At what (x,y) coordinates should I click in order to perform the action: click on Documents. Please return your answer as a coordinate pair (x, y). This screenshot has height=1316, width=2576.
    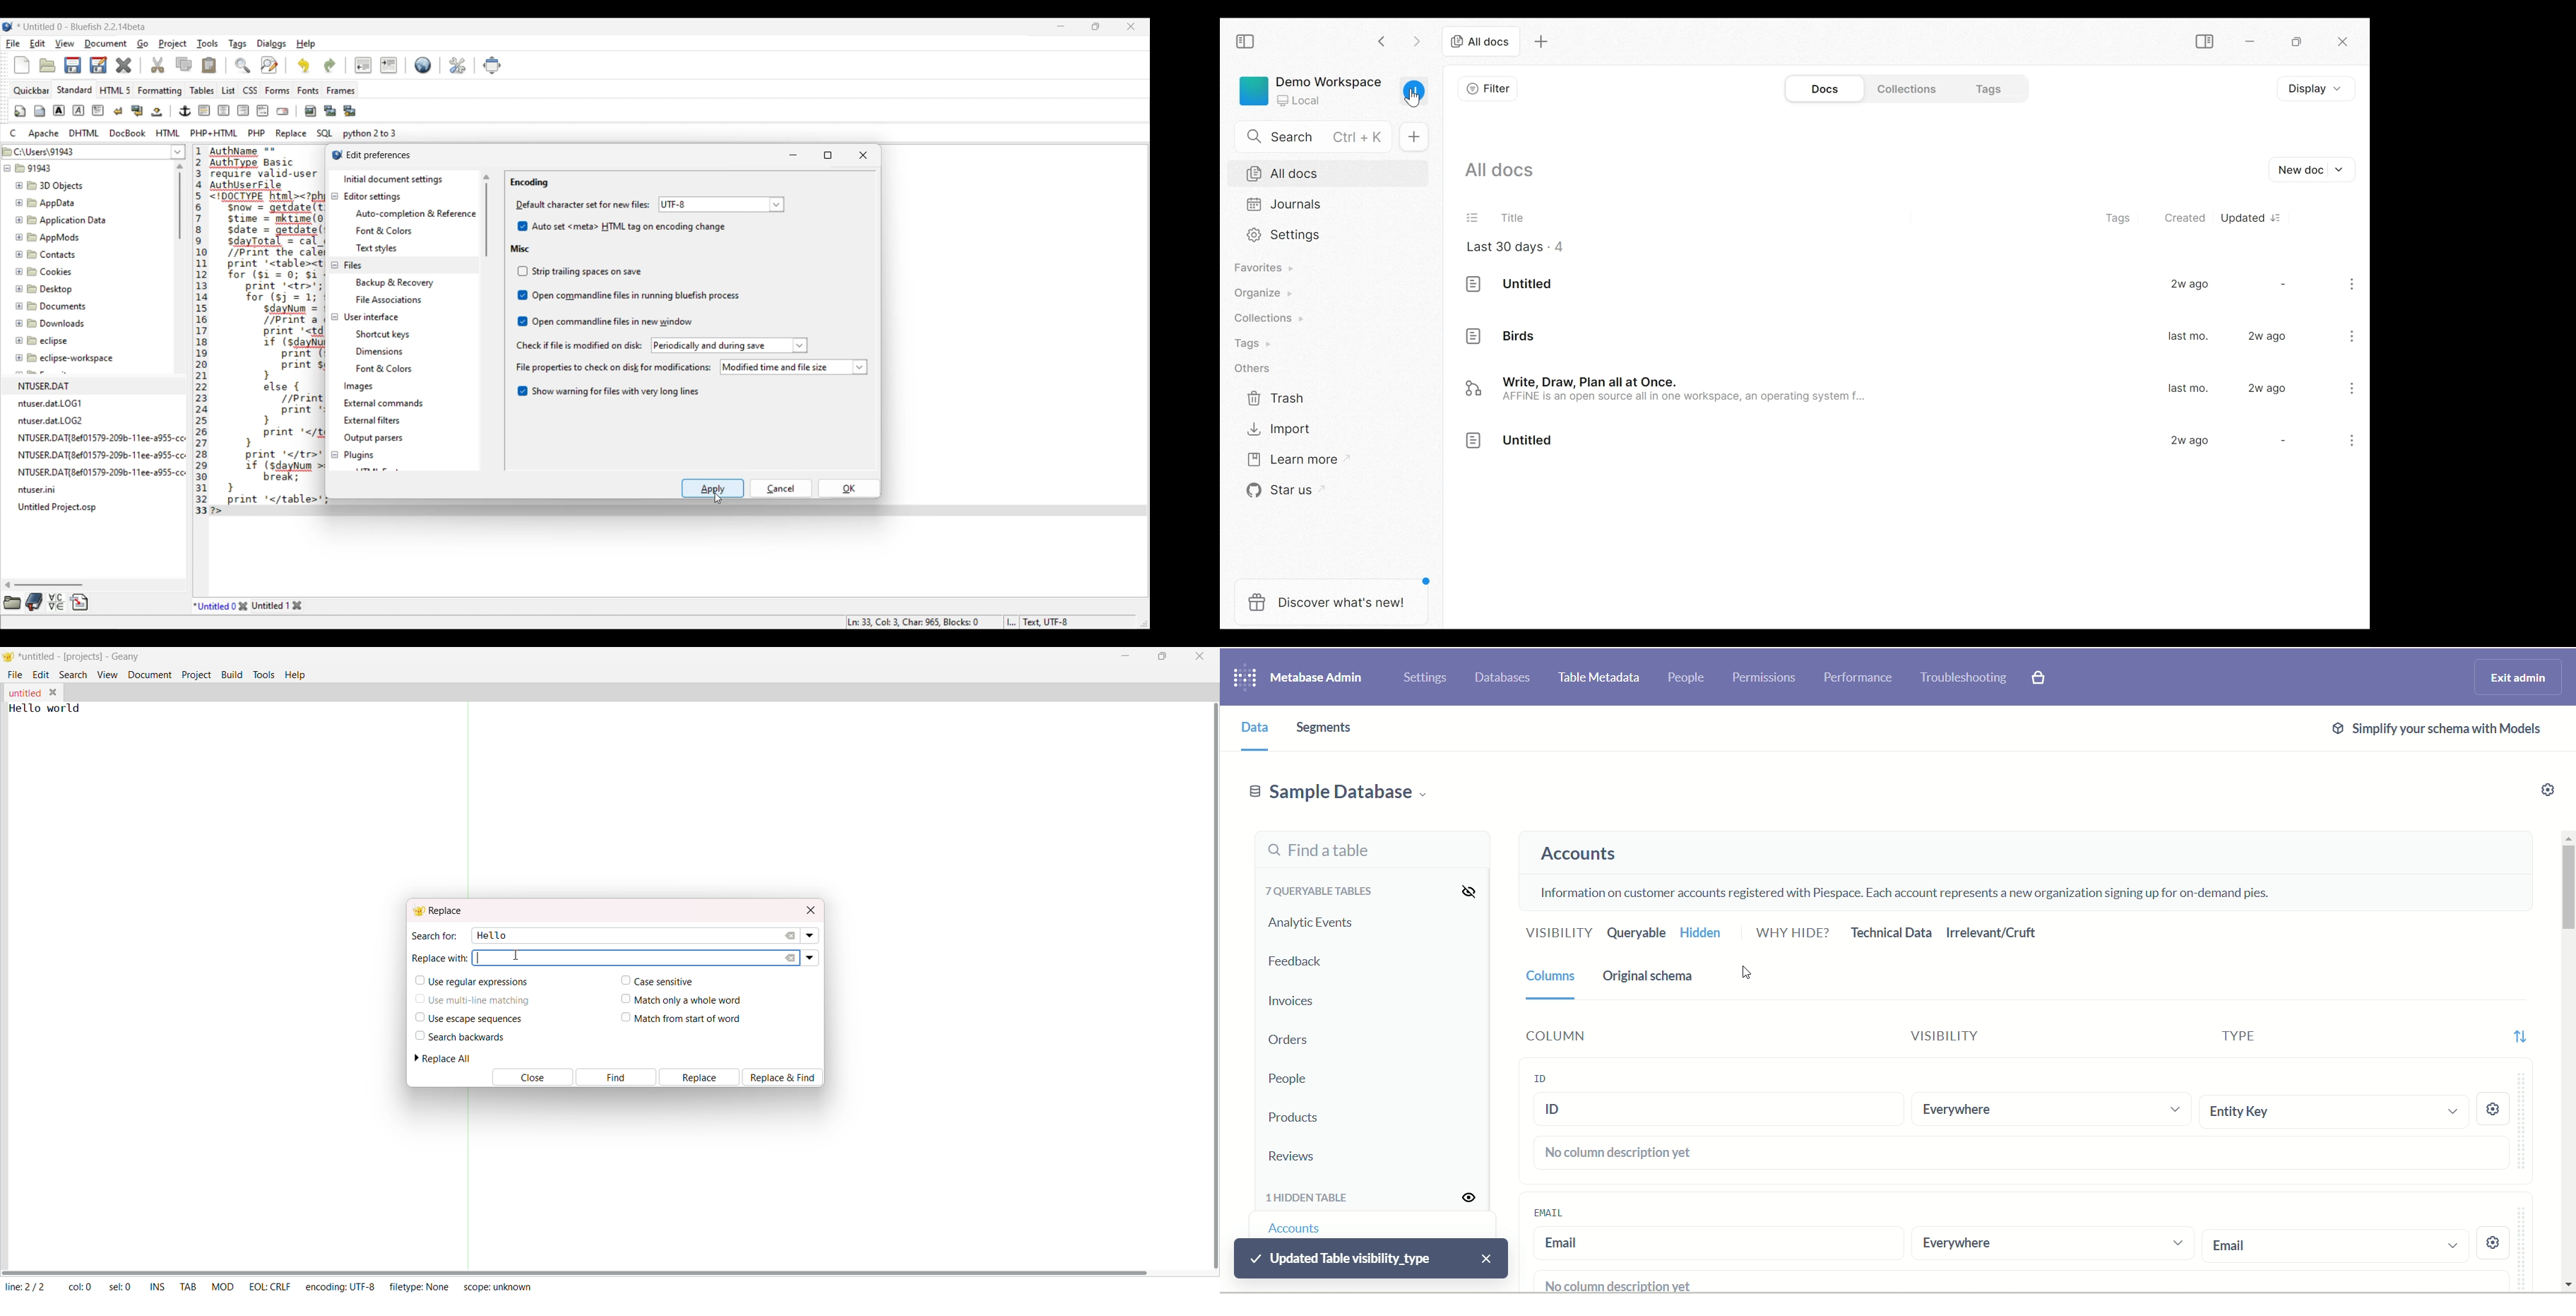
    Looking at the image, I should click on (1828, 88).